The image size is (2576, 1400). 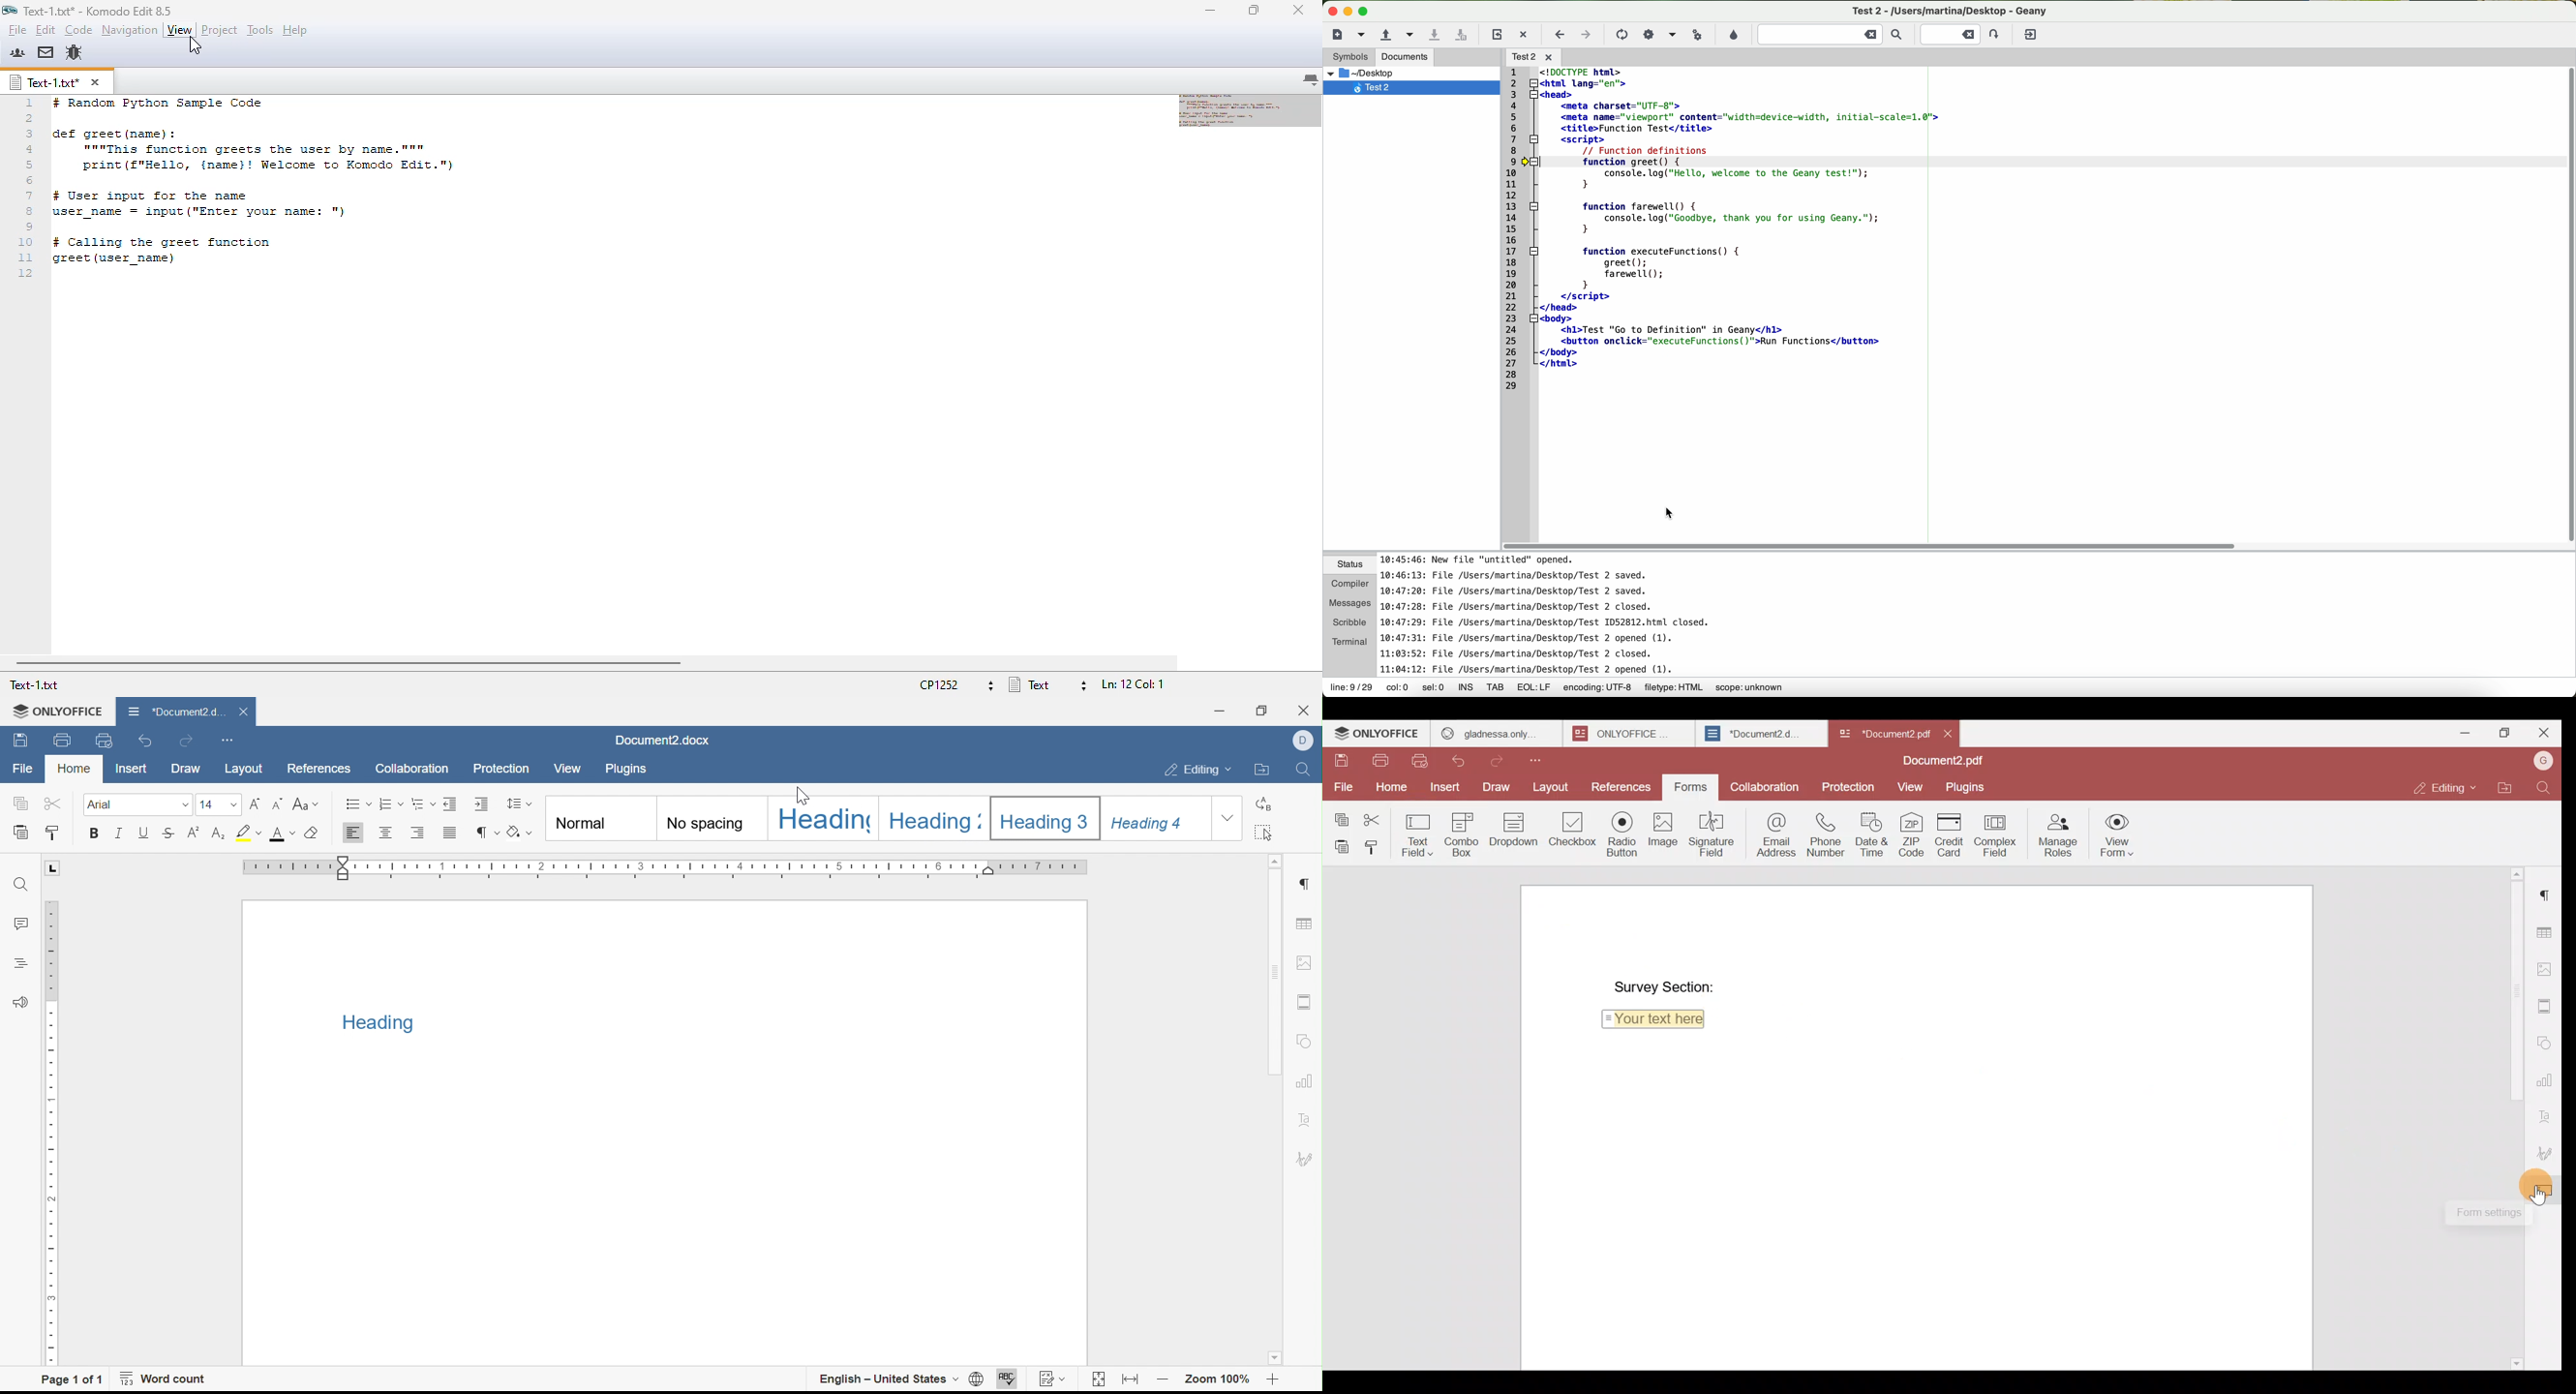 What do you see at coordinates (1129, 1380) in the screenshot?
I see `Fit to width` at bounding box center [1129, 1380].